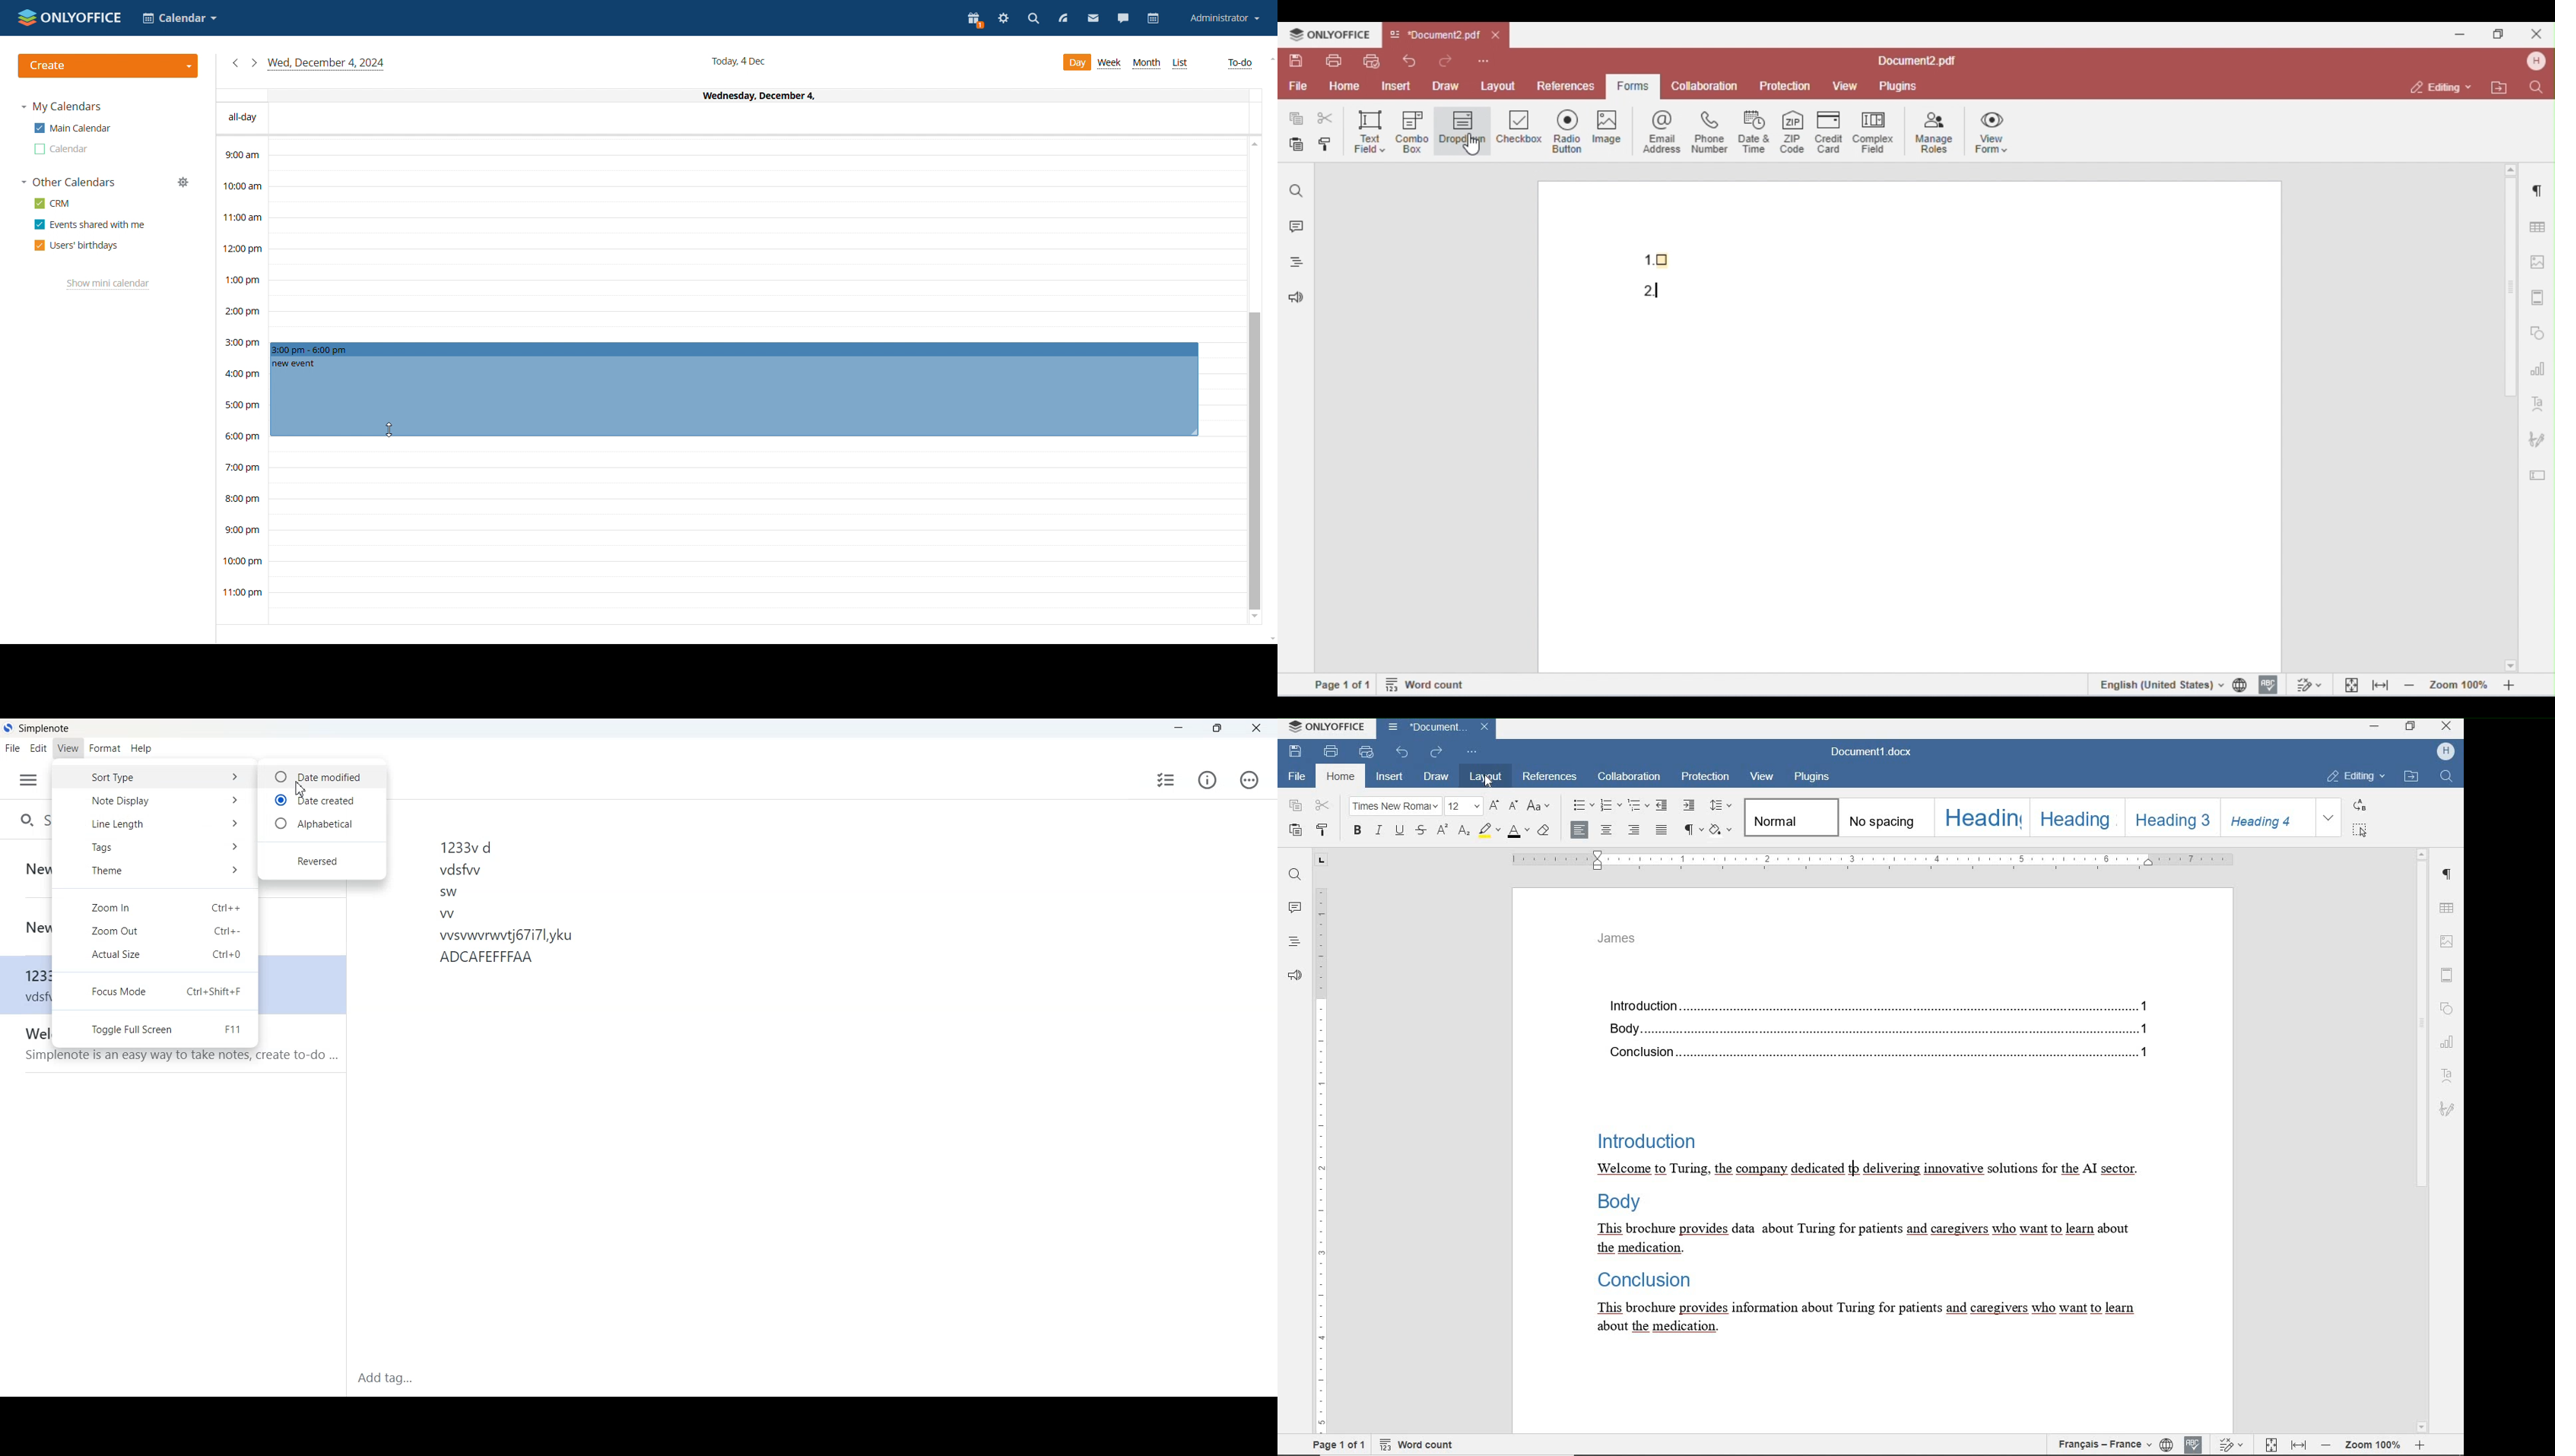  I want to click on home, so click(1340, 778).